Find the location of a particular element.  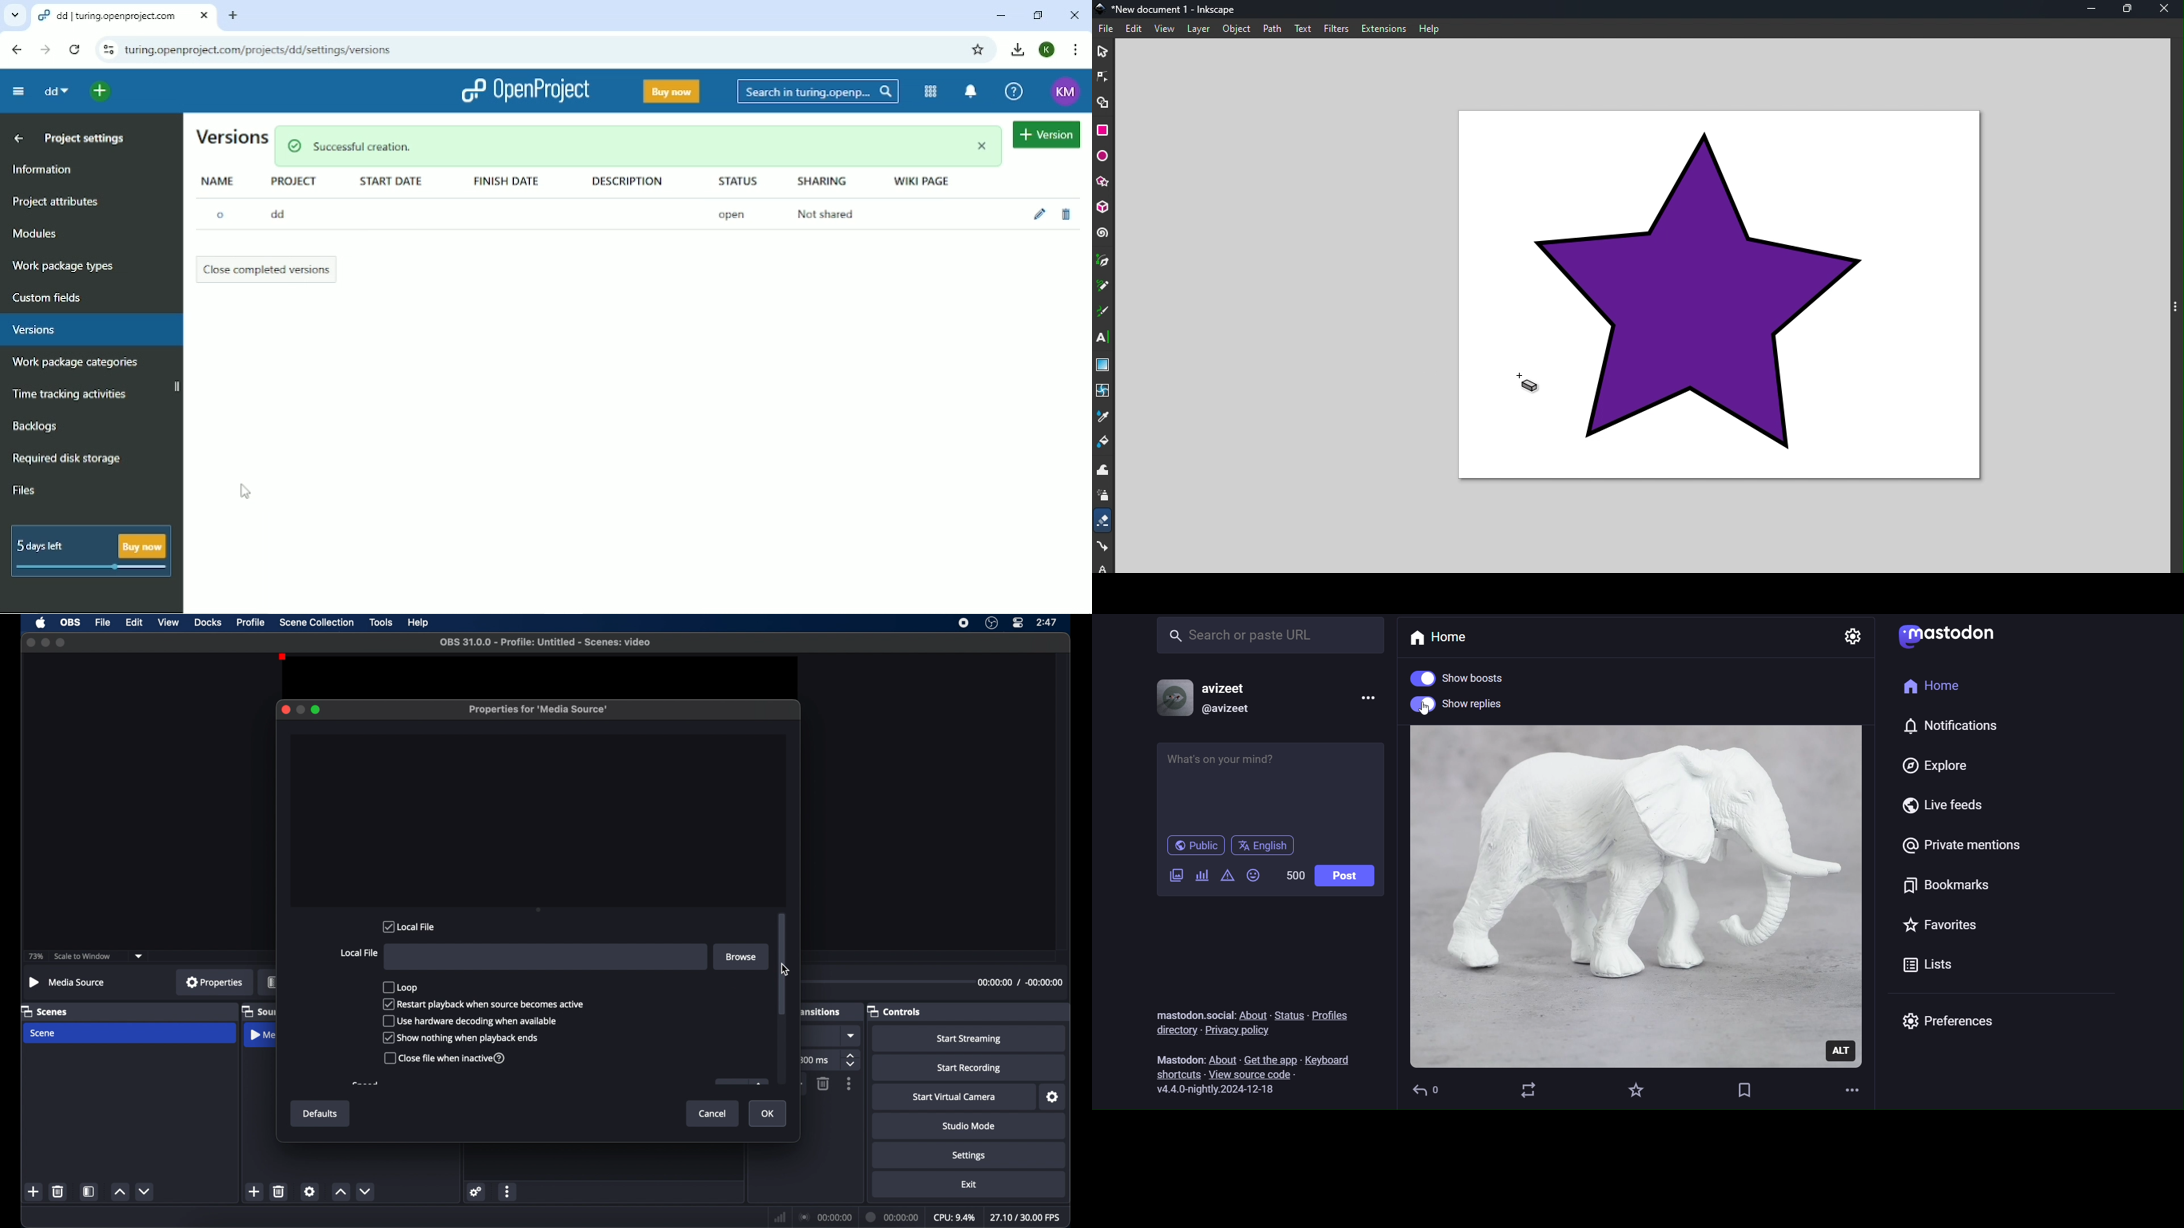

Time tracking activities is located at coordinates (70, 393).